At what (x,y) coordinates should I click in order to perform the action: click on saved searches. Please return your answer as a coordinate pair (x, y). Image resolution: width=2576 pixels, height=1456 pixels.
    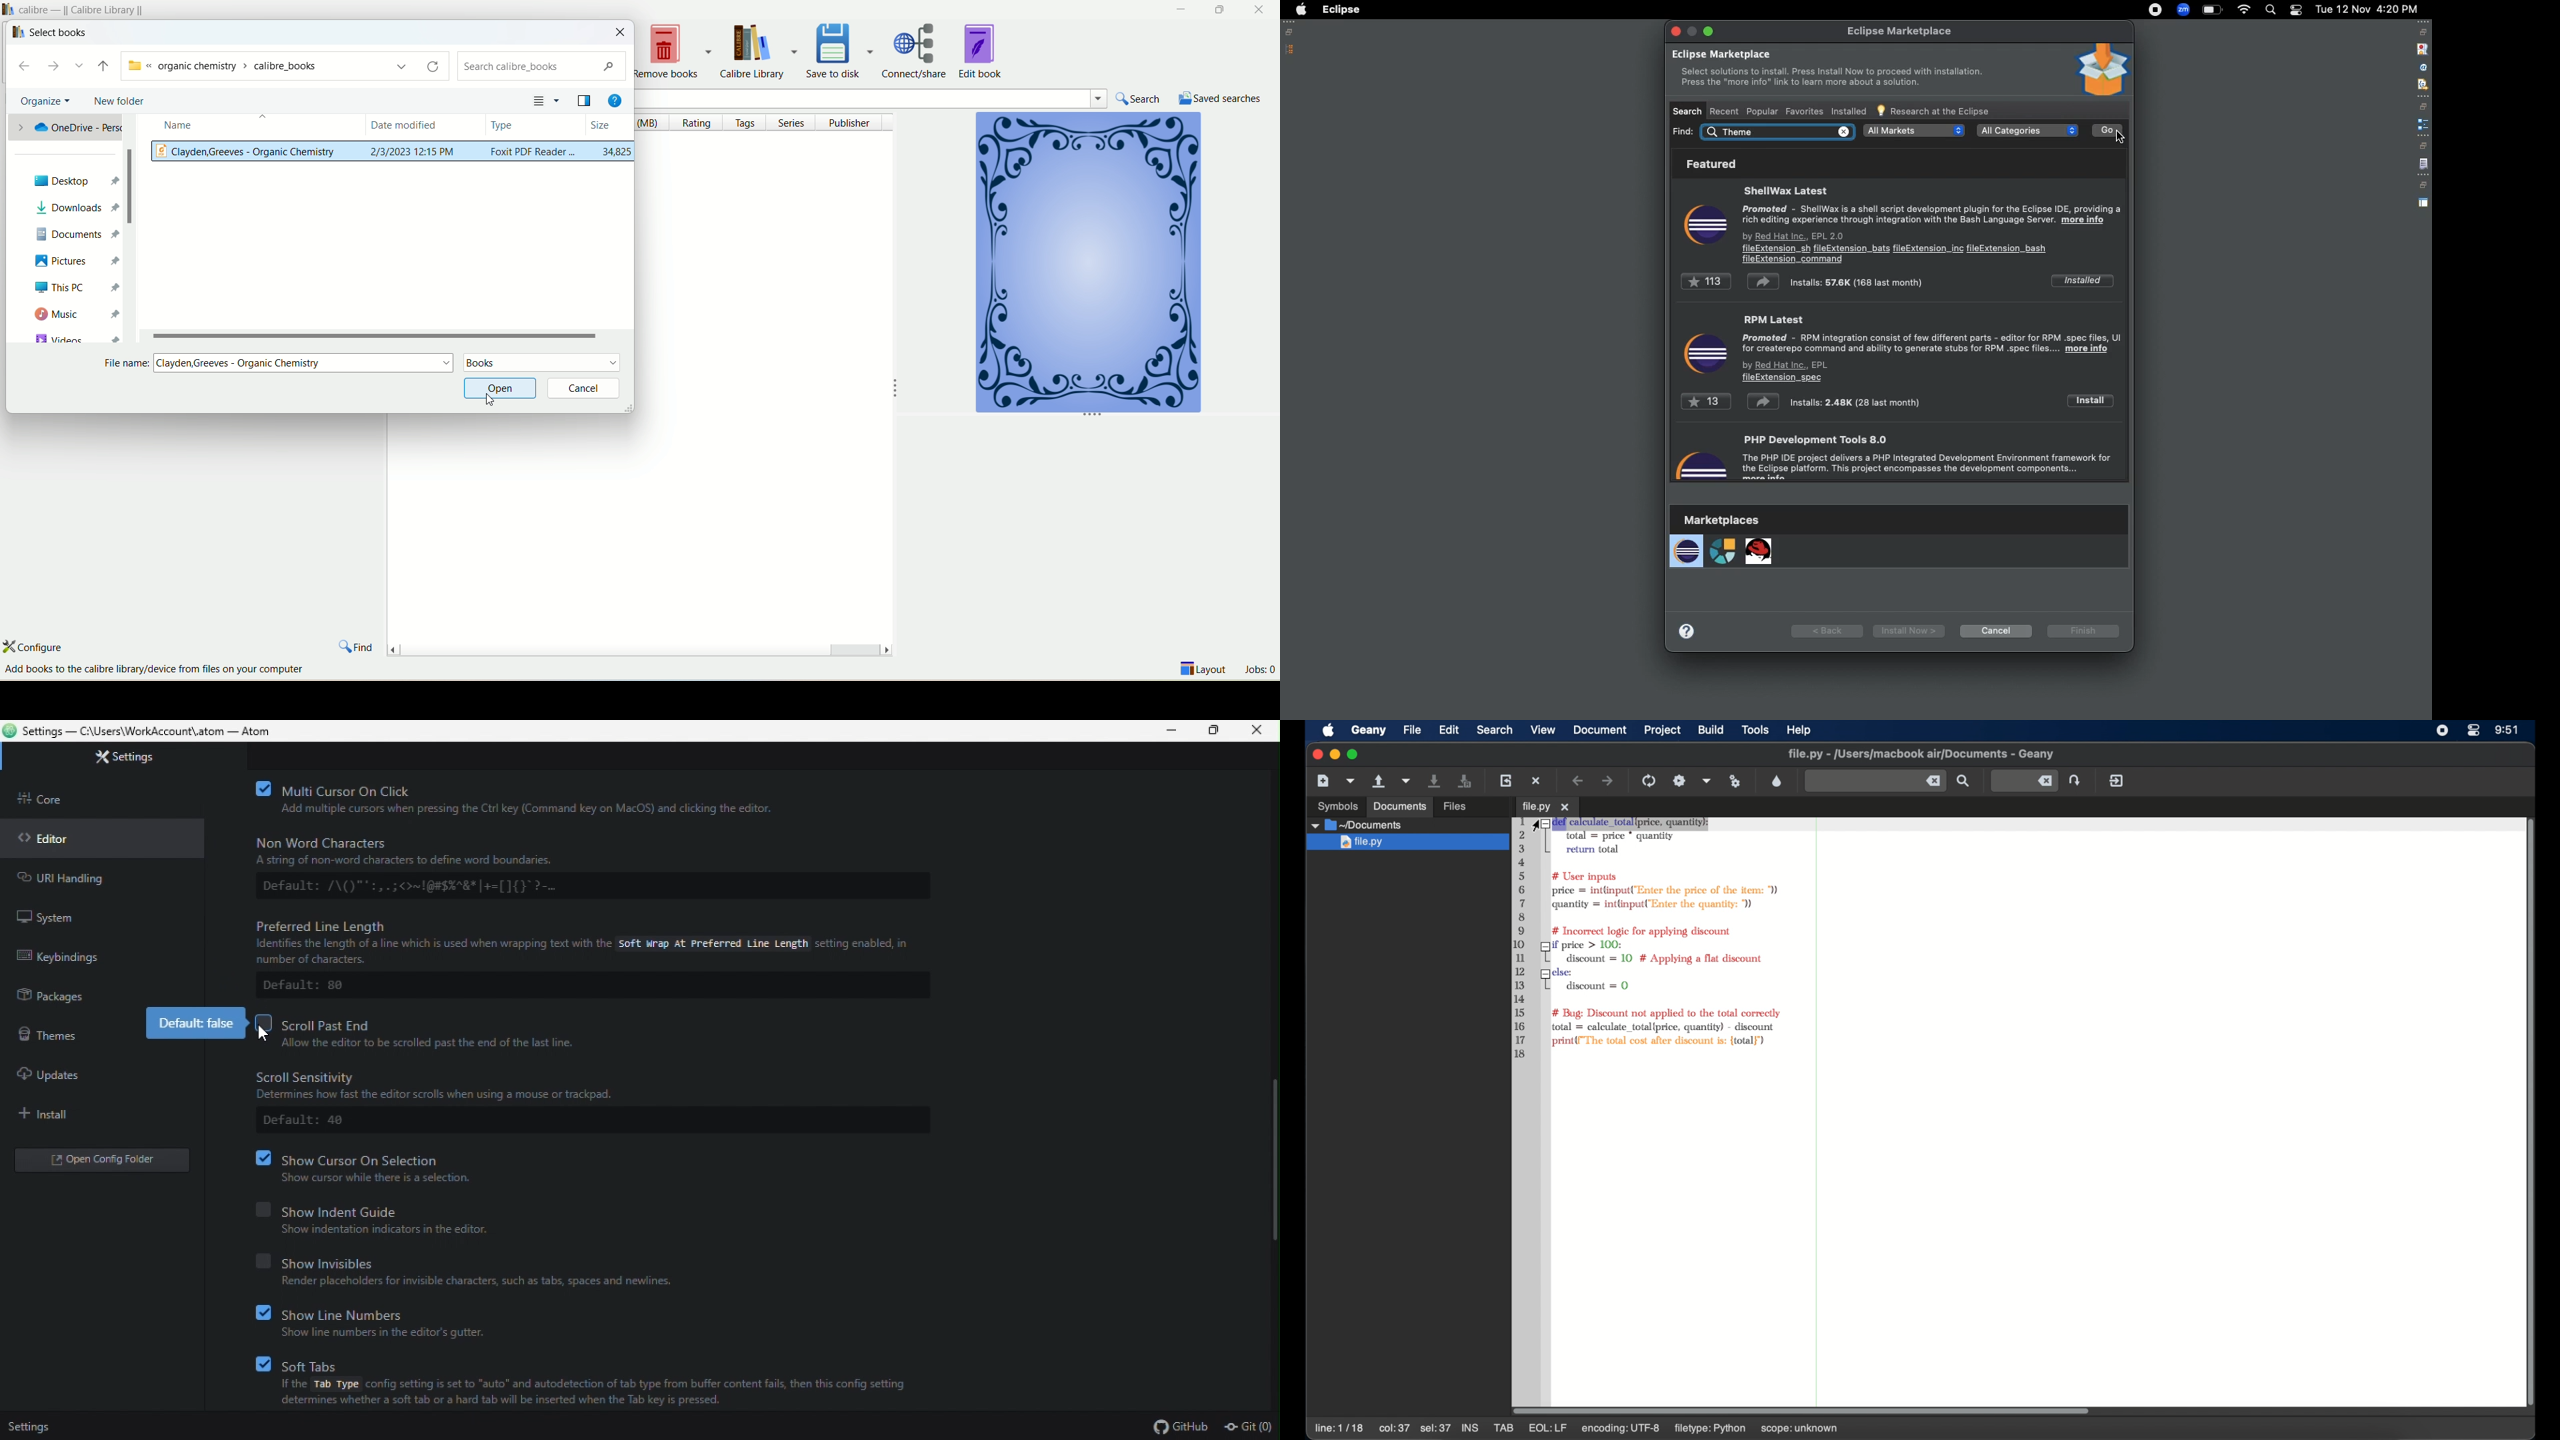
    Looking at the image, I should click on (1221, 97).